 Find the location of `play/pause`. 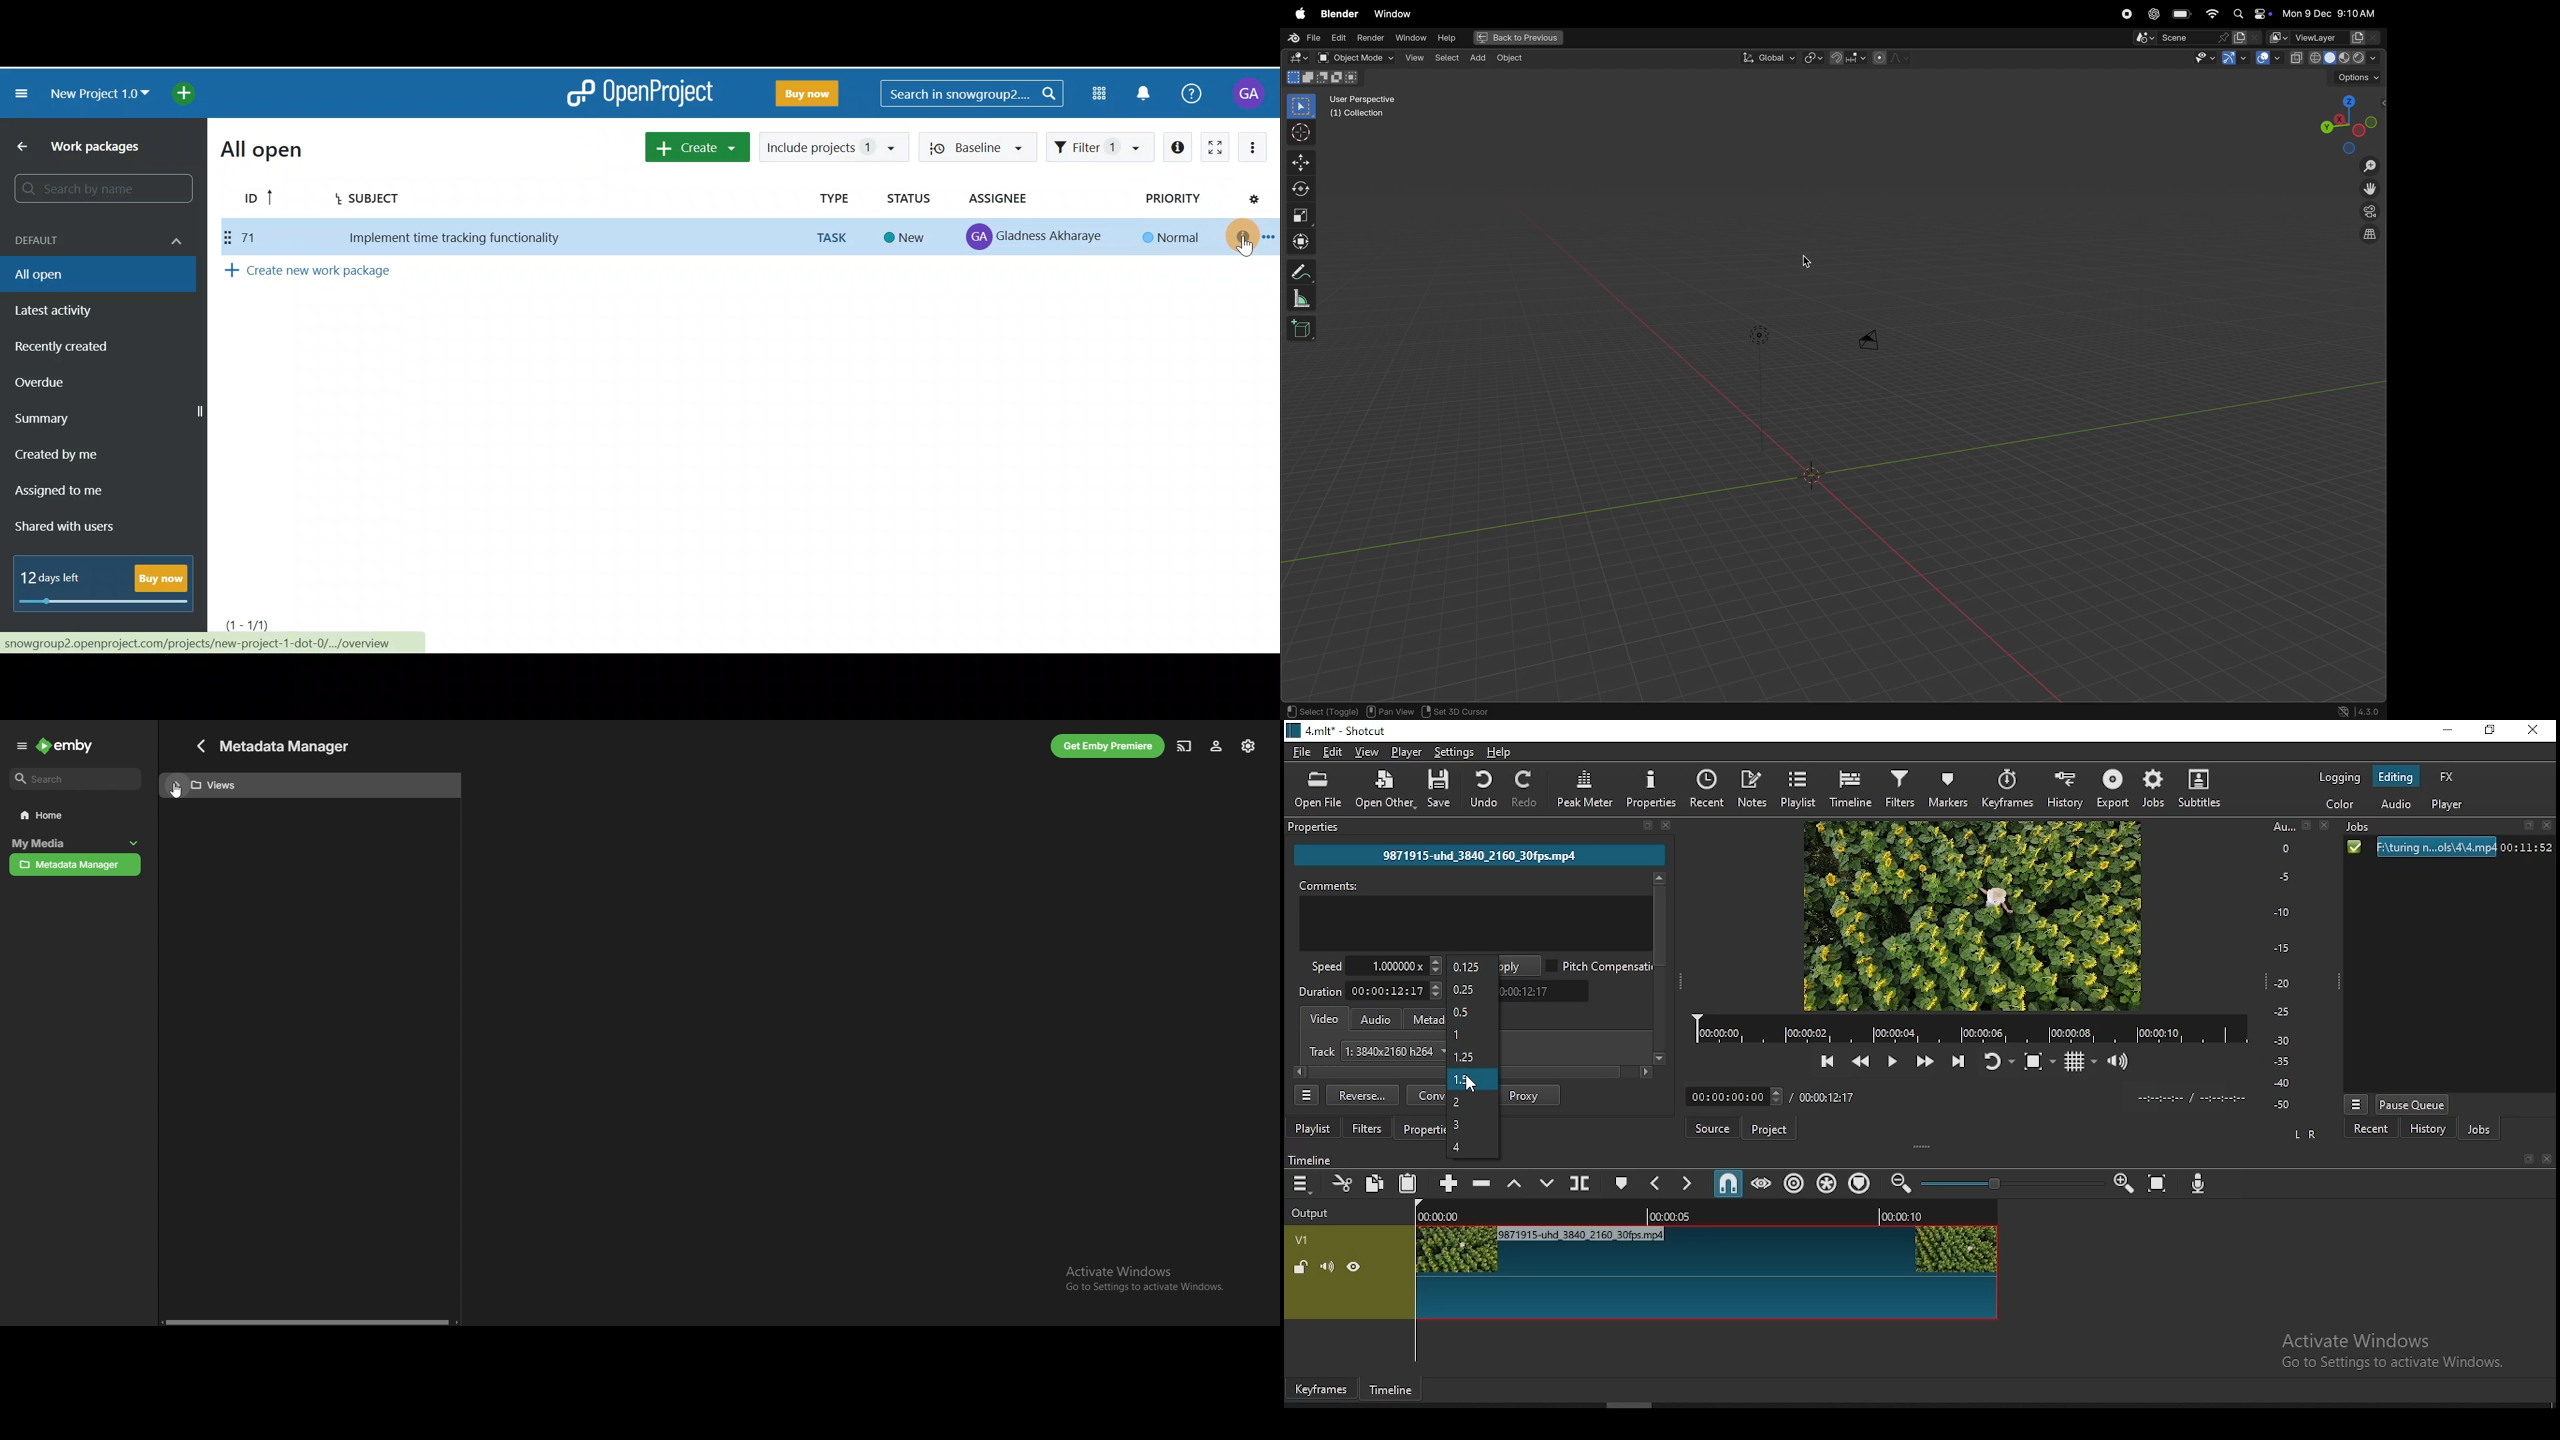

play/pause is located at coordinates (1891, 1062).